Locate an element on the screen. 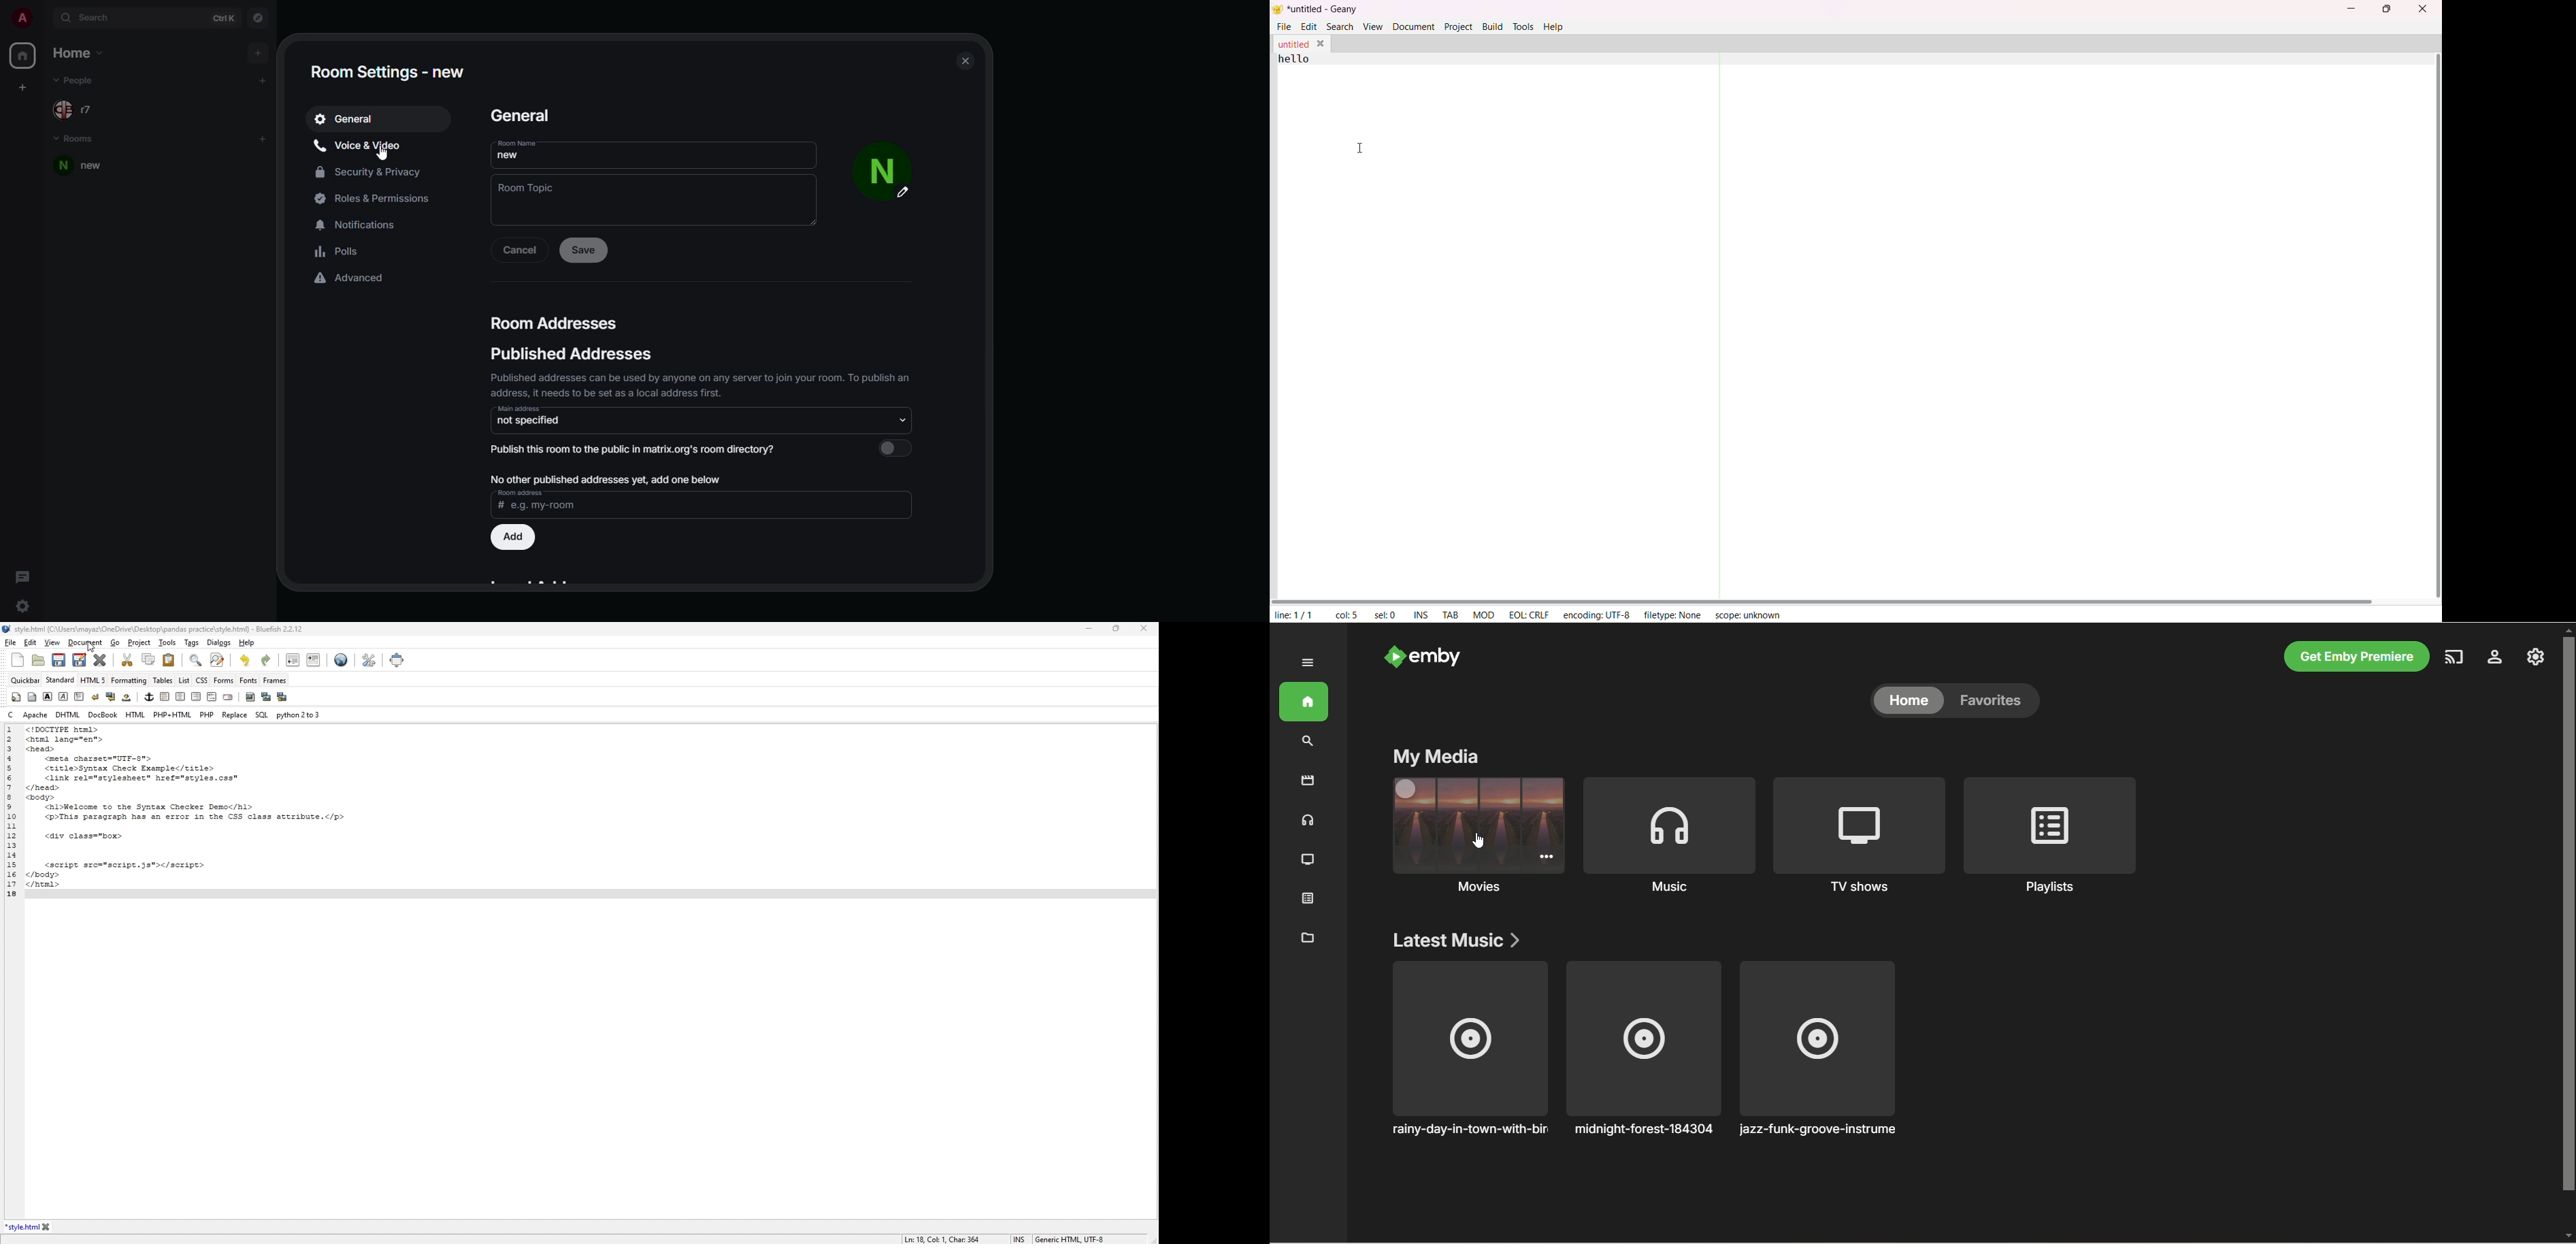  forms is located at coordinates (224, 679).